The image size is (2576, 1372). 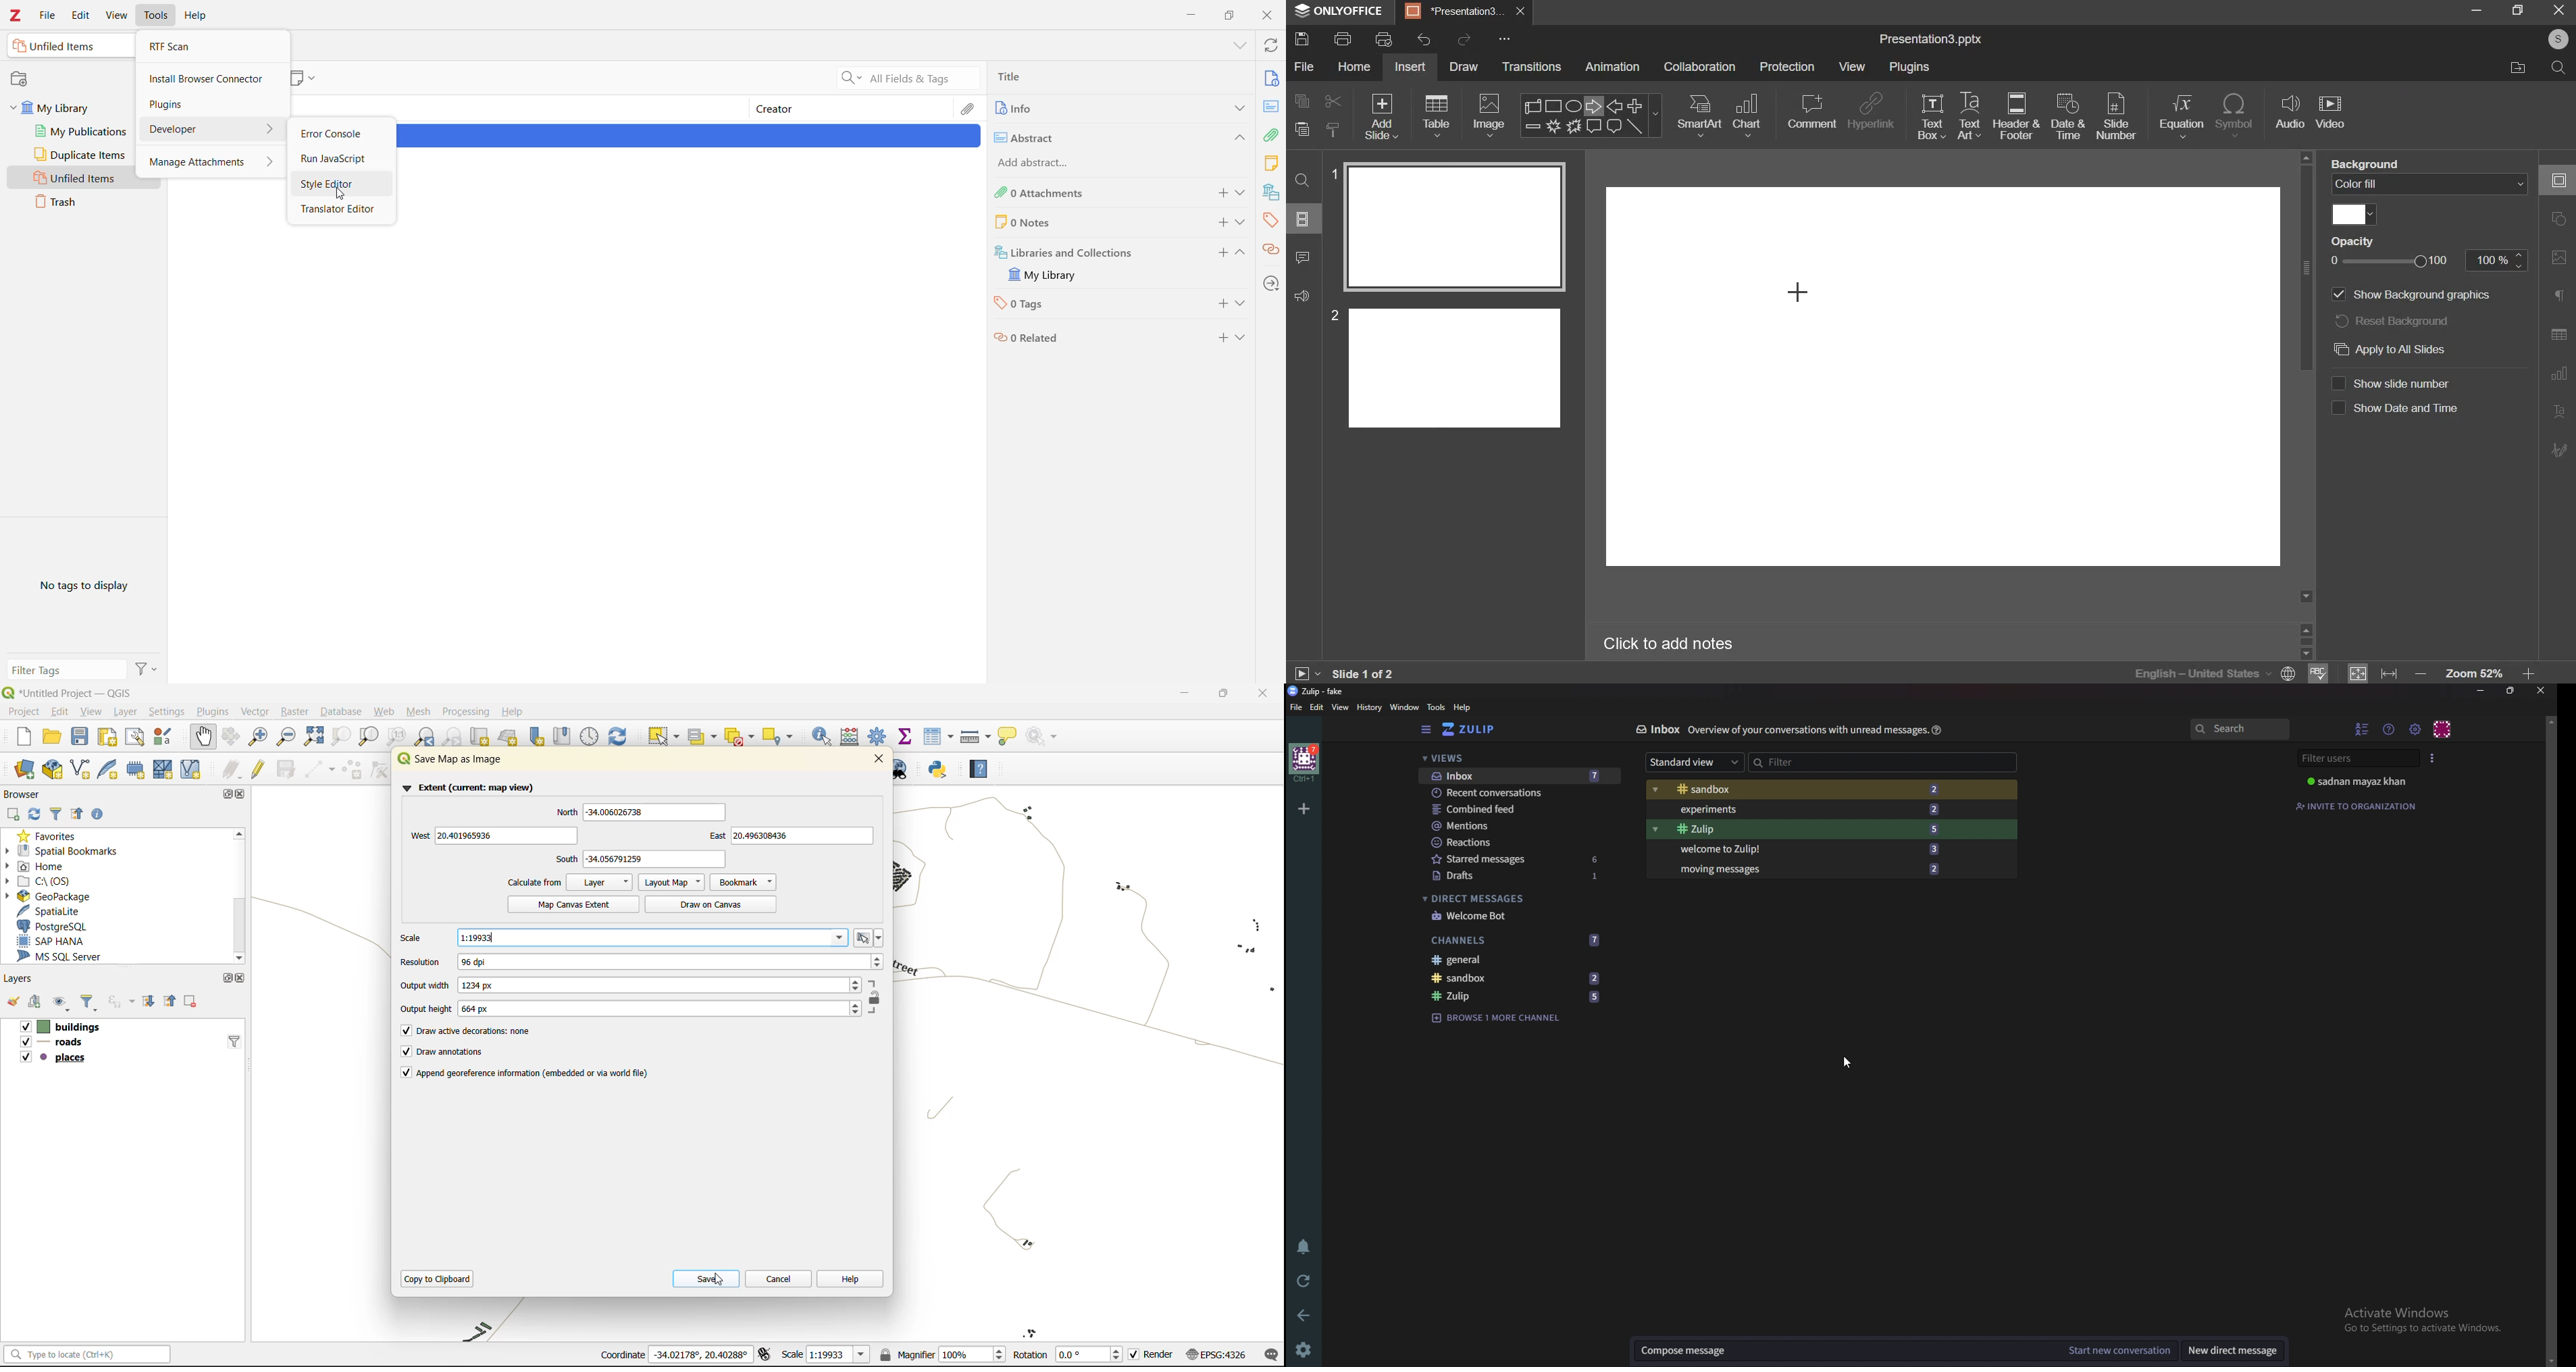 I want to click on south, so click(x=645, y=858).